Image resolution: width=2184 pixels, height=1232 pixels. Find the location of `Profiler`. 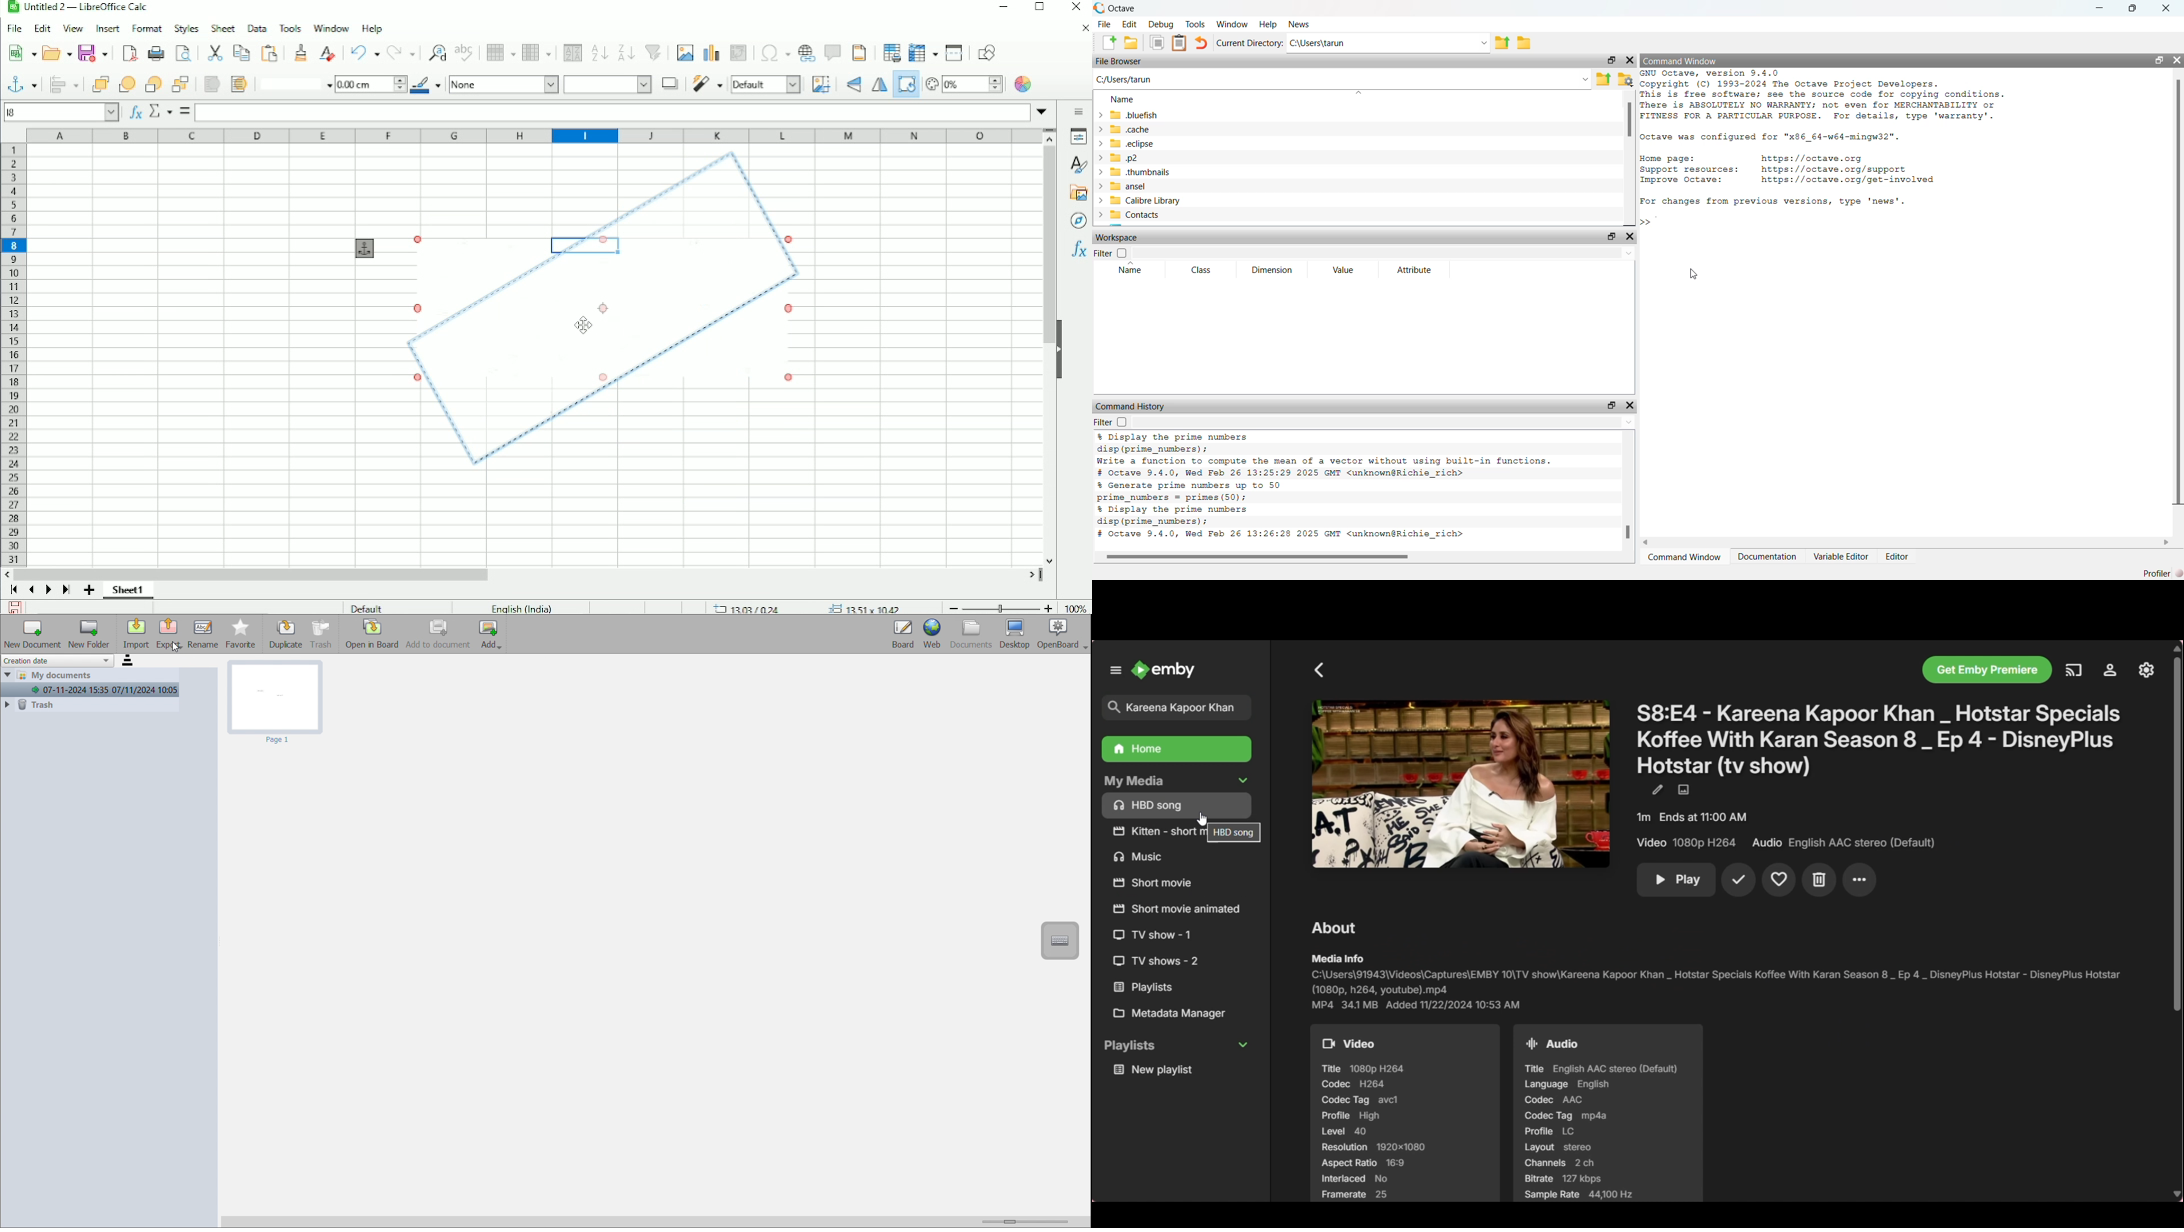

Profiler is located at coordinates (2163, 573).